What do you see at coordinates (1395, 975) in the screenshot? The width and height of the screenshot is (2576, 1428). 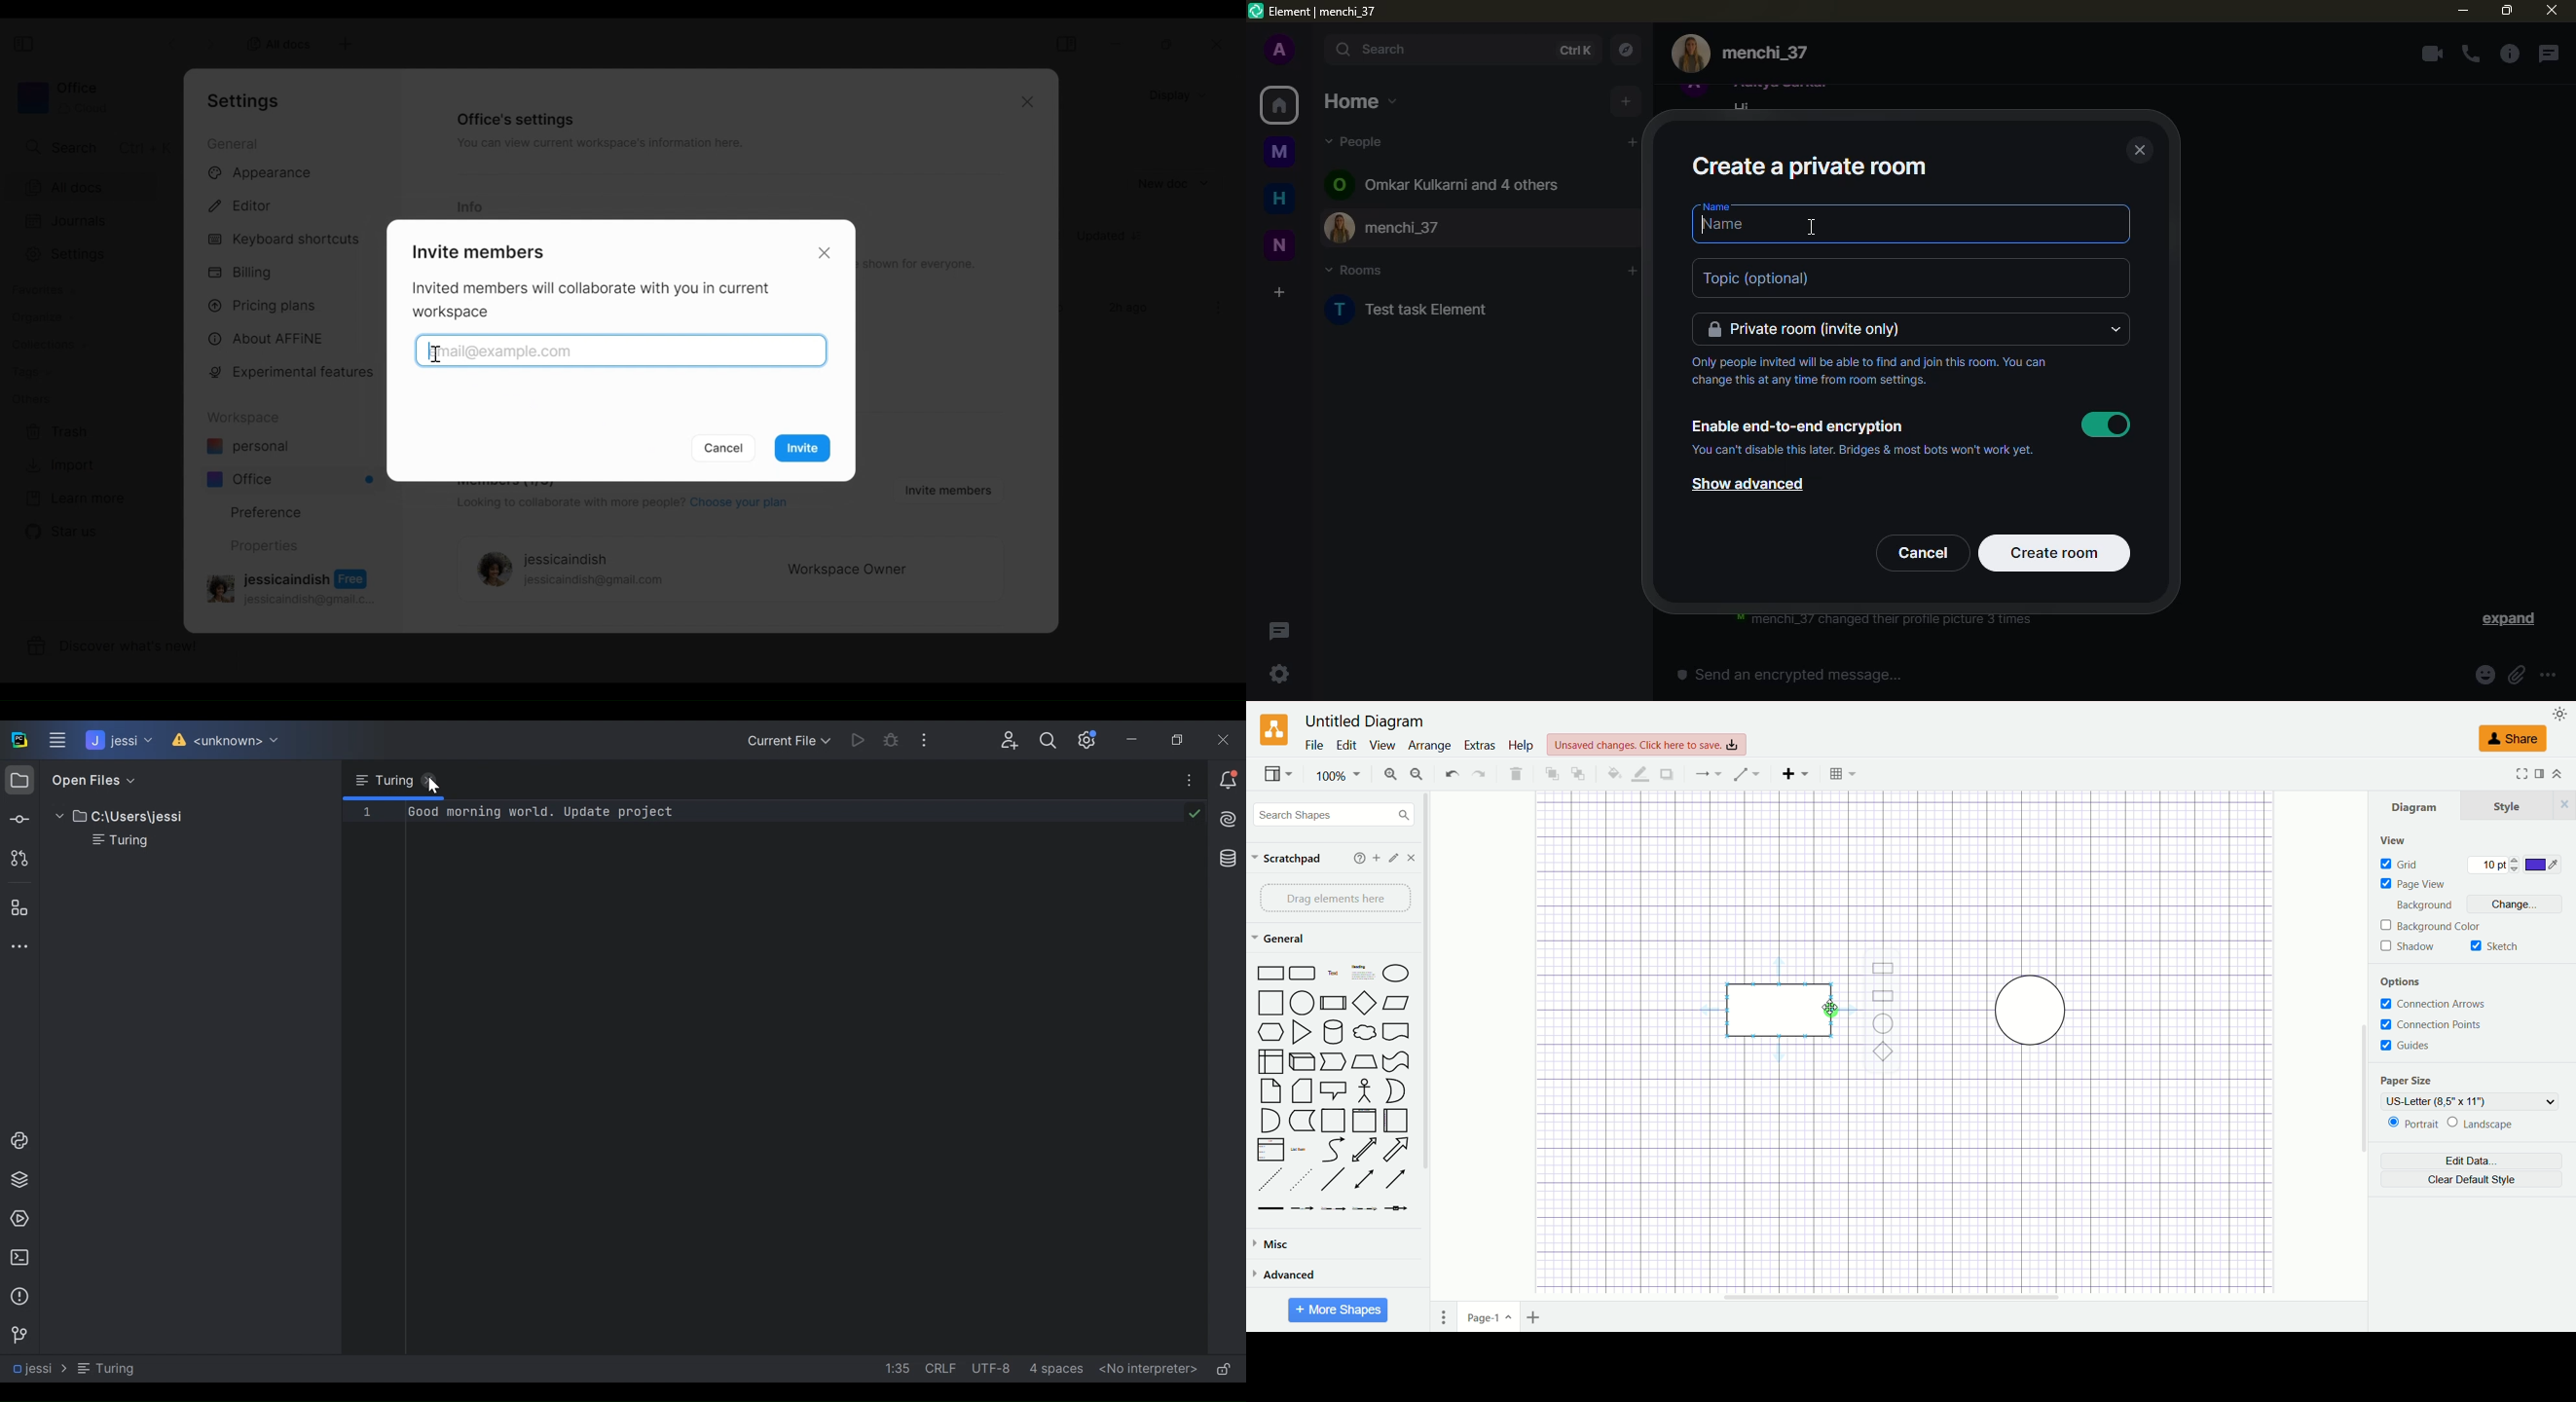 I see `Ellipse` at bounding box center [1395, 975].